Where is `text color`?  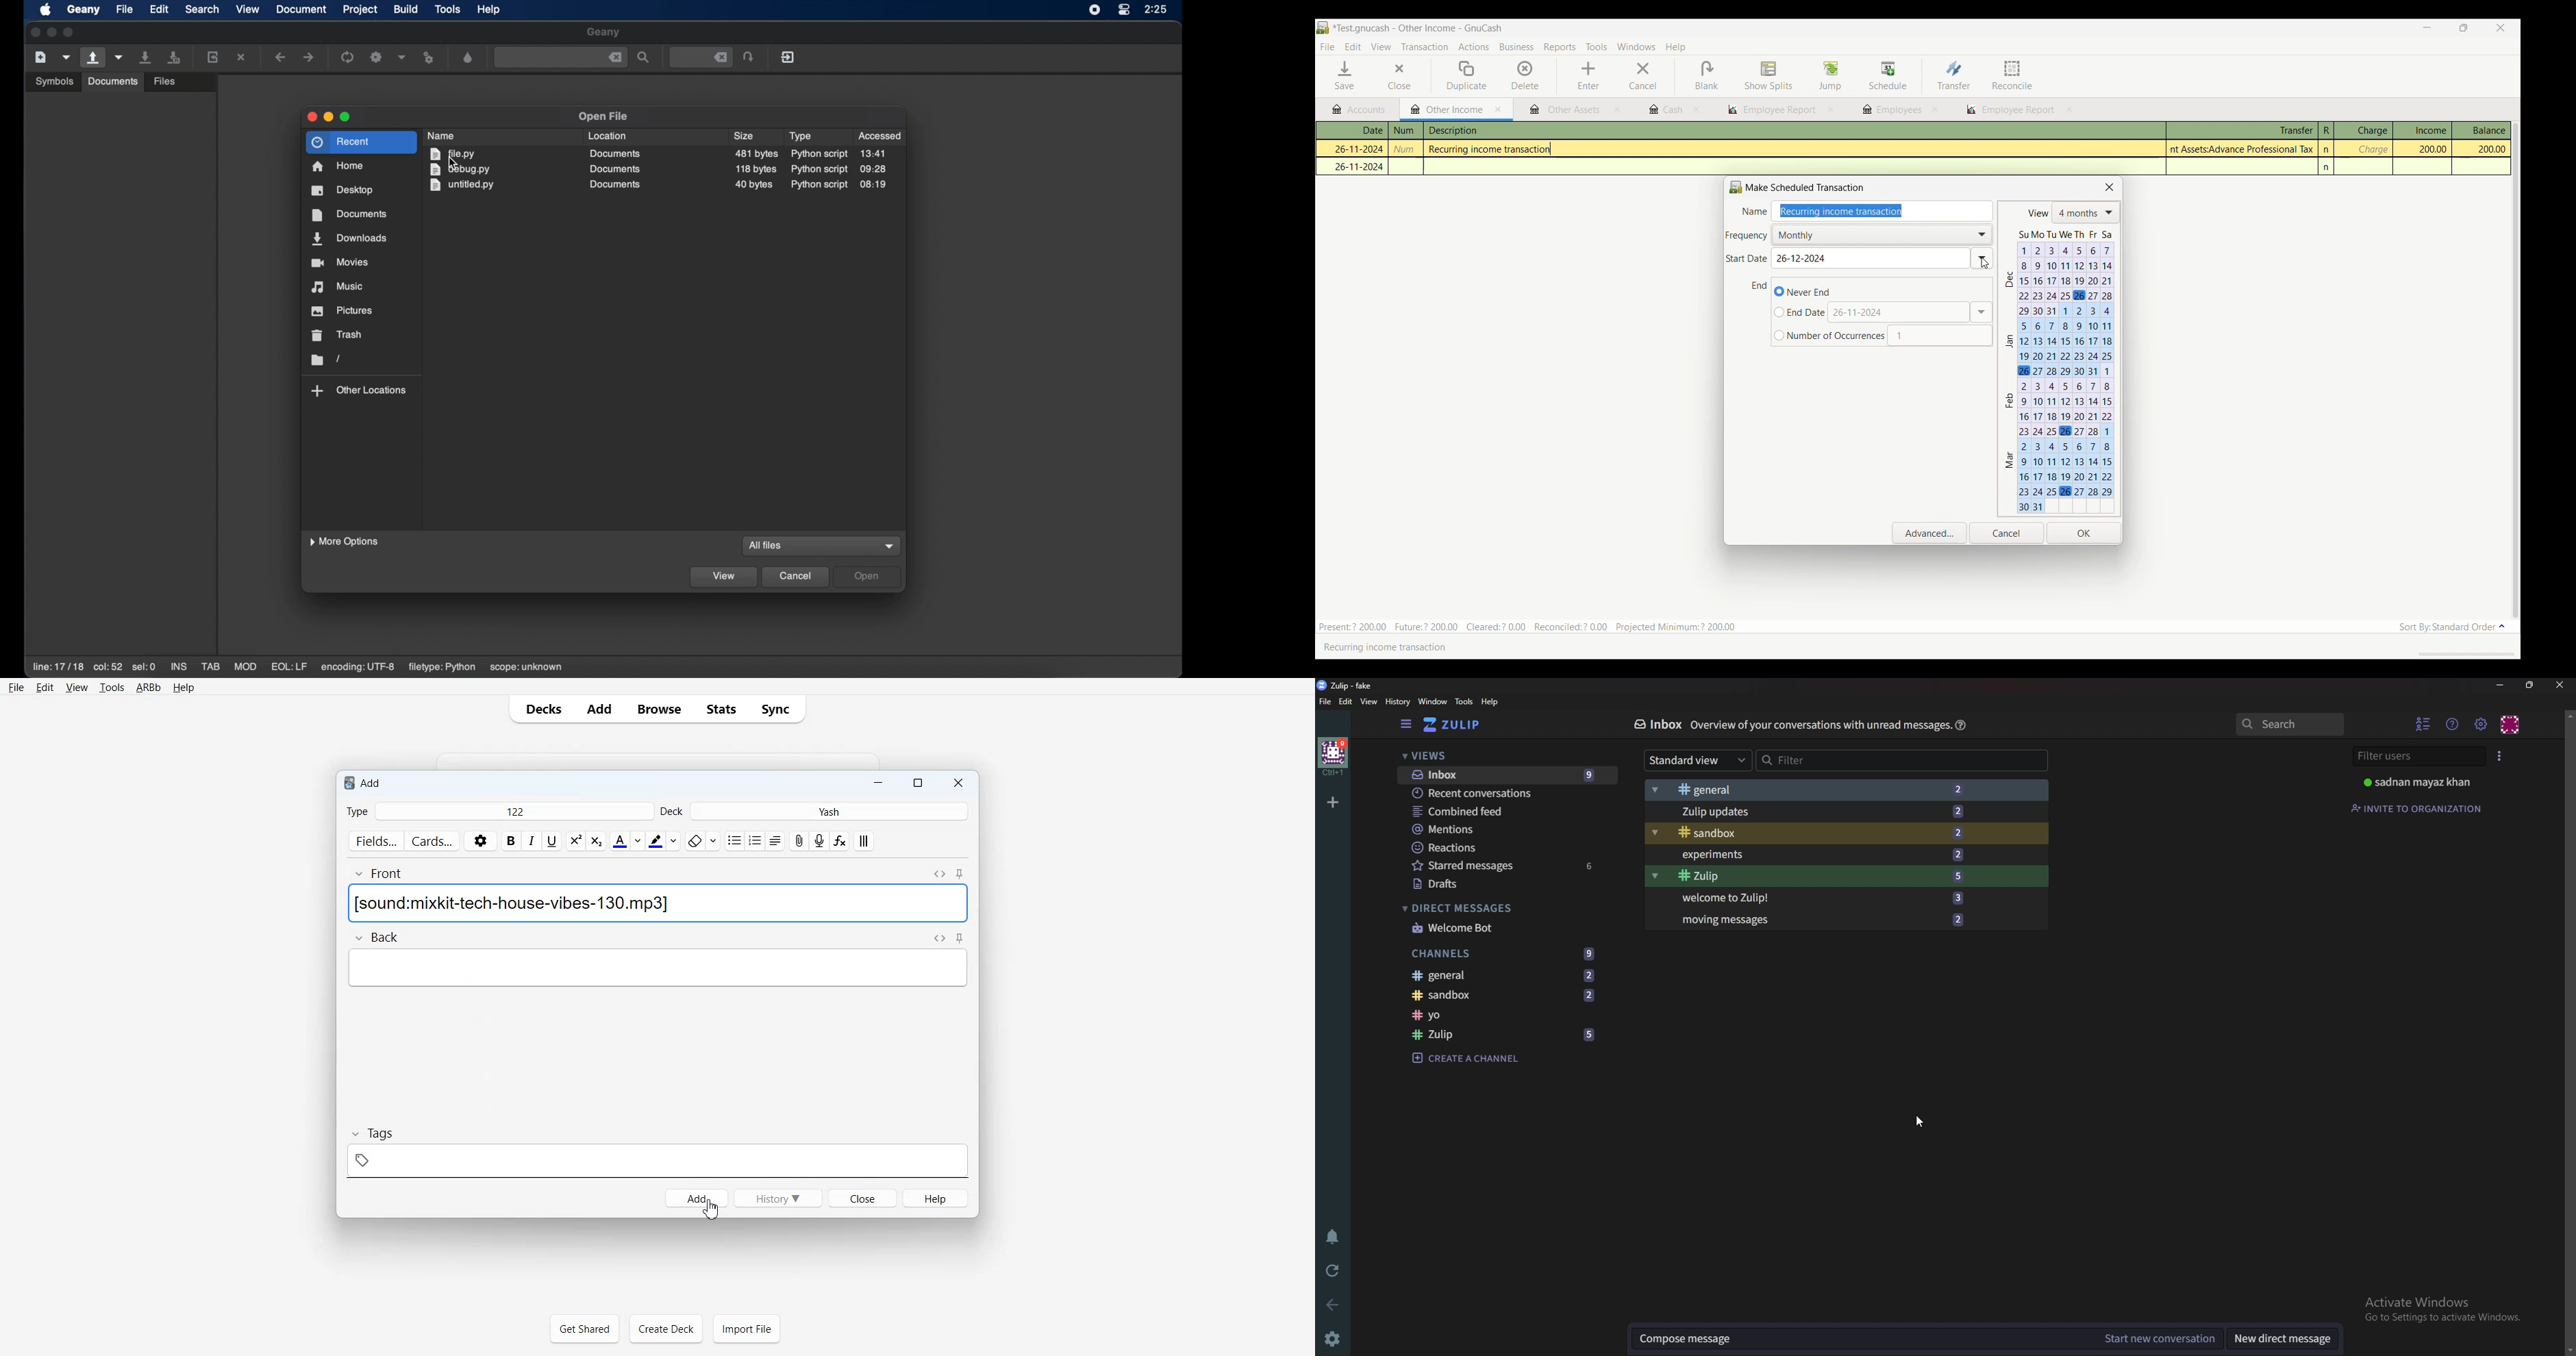
text color is located at coordinates (627, 841).